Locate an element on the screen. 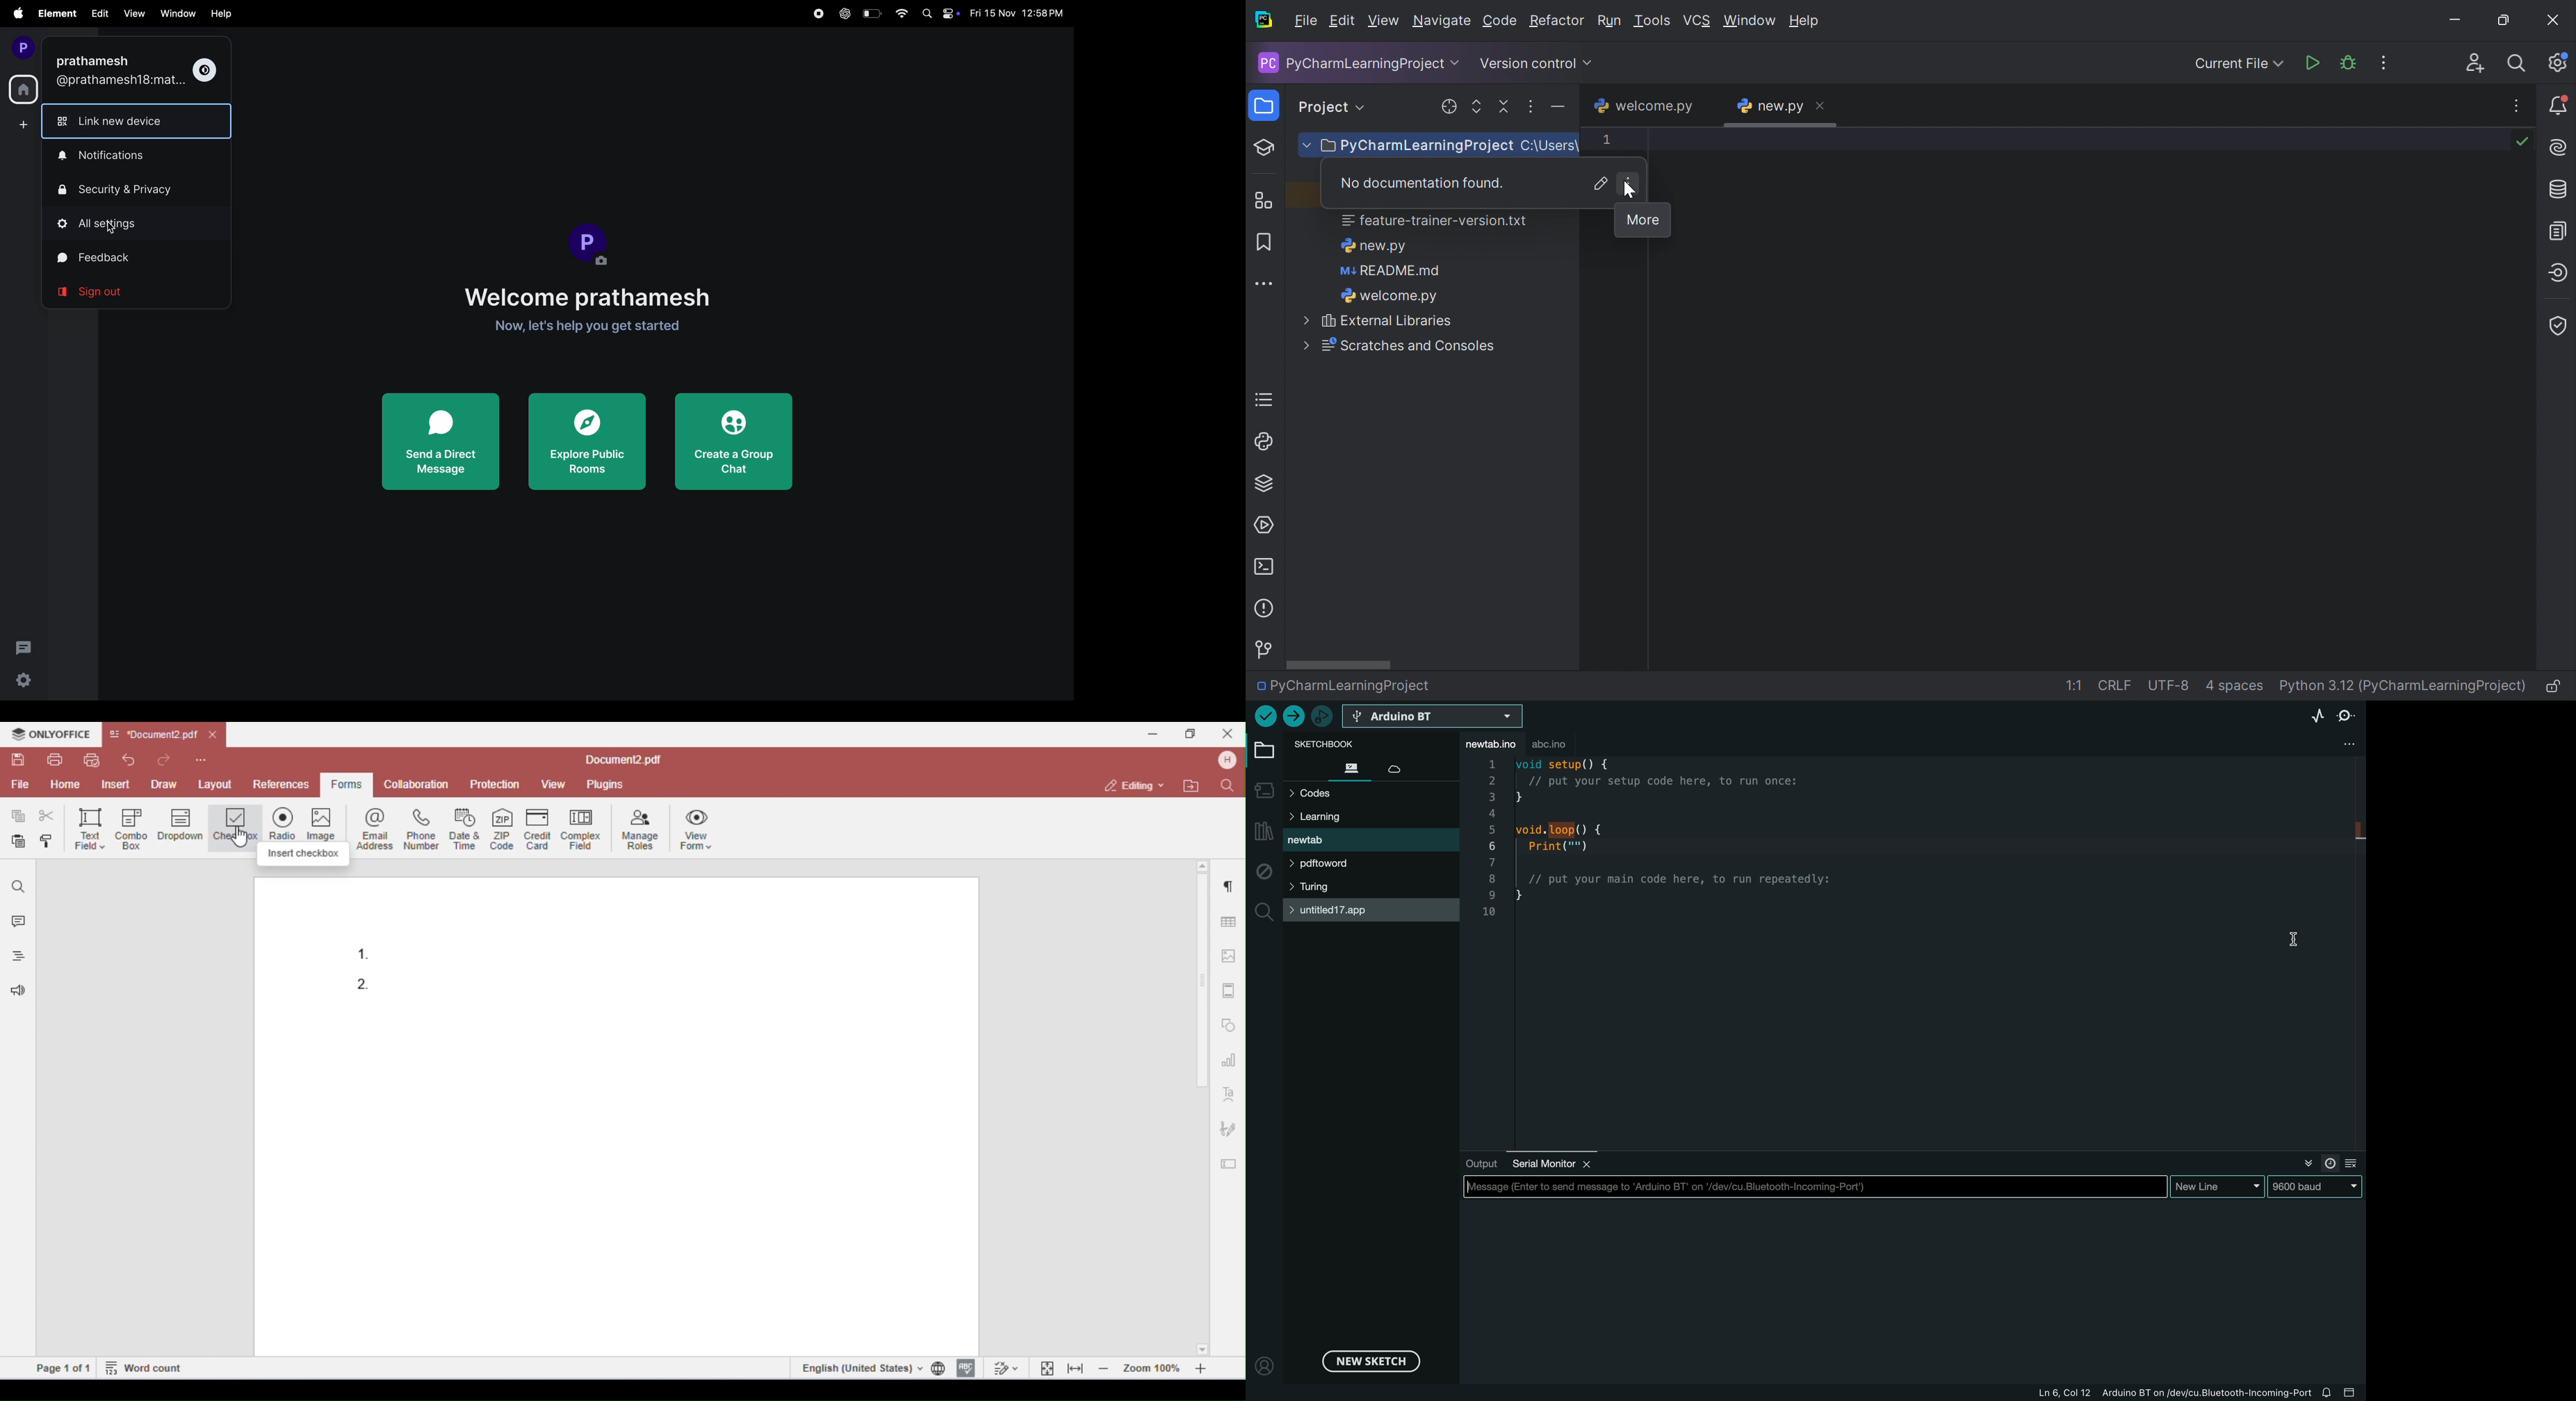 This screenshot has width=2576, height=1428. No documentation found. is located at coordinates (1419, 182).